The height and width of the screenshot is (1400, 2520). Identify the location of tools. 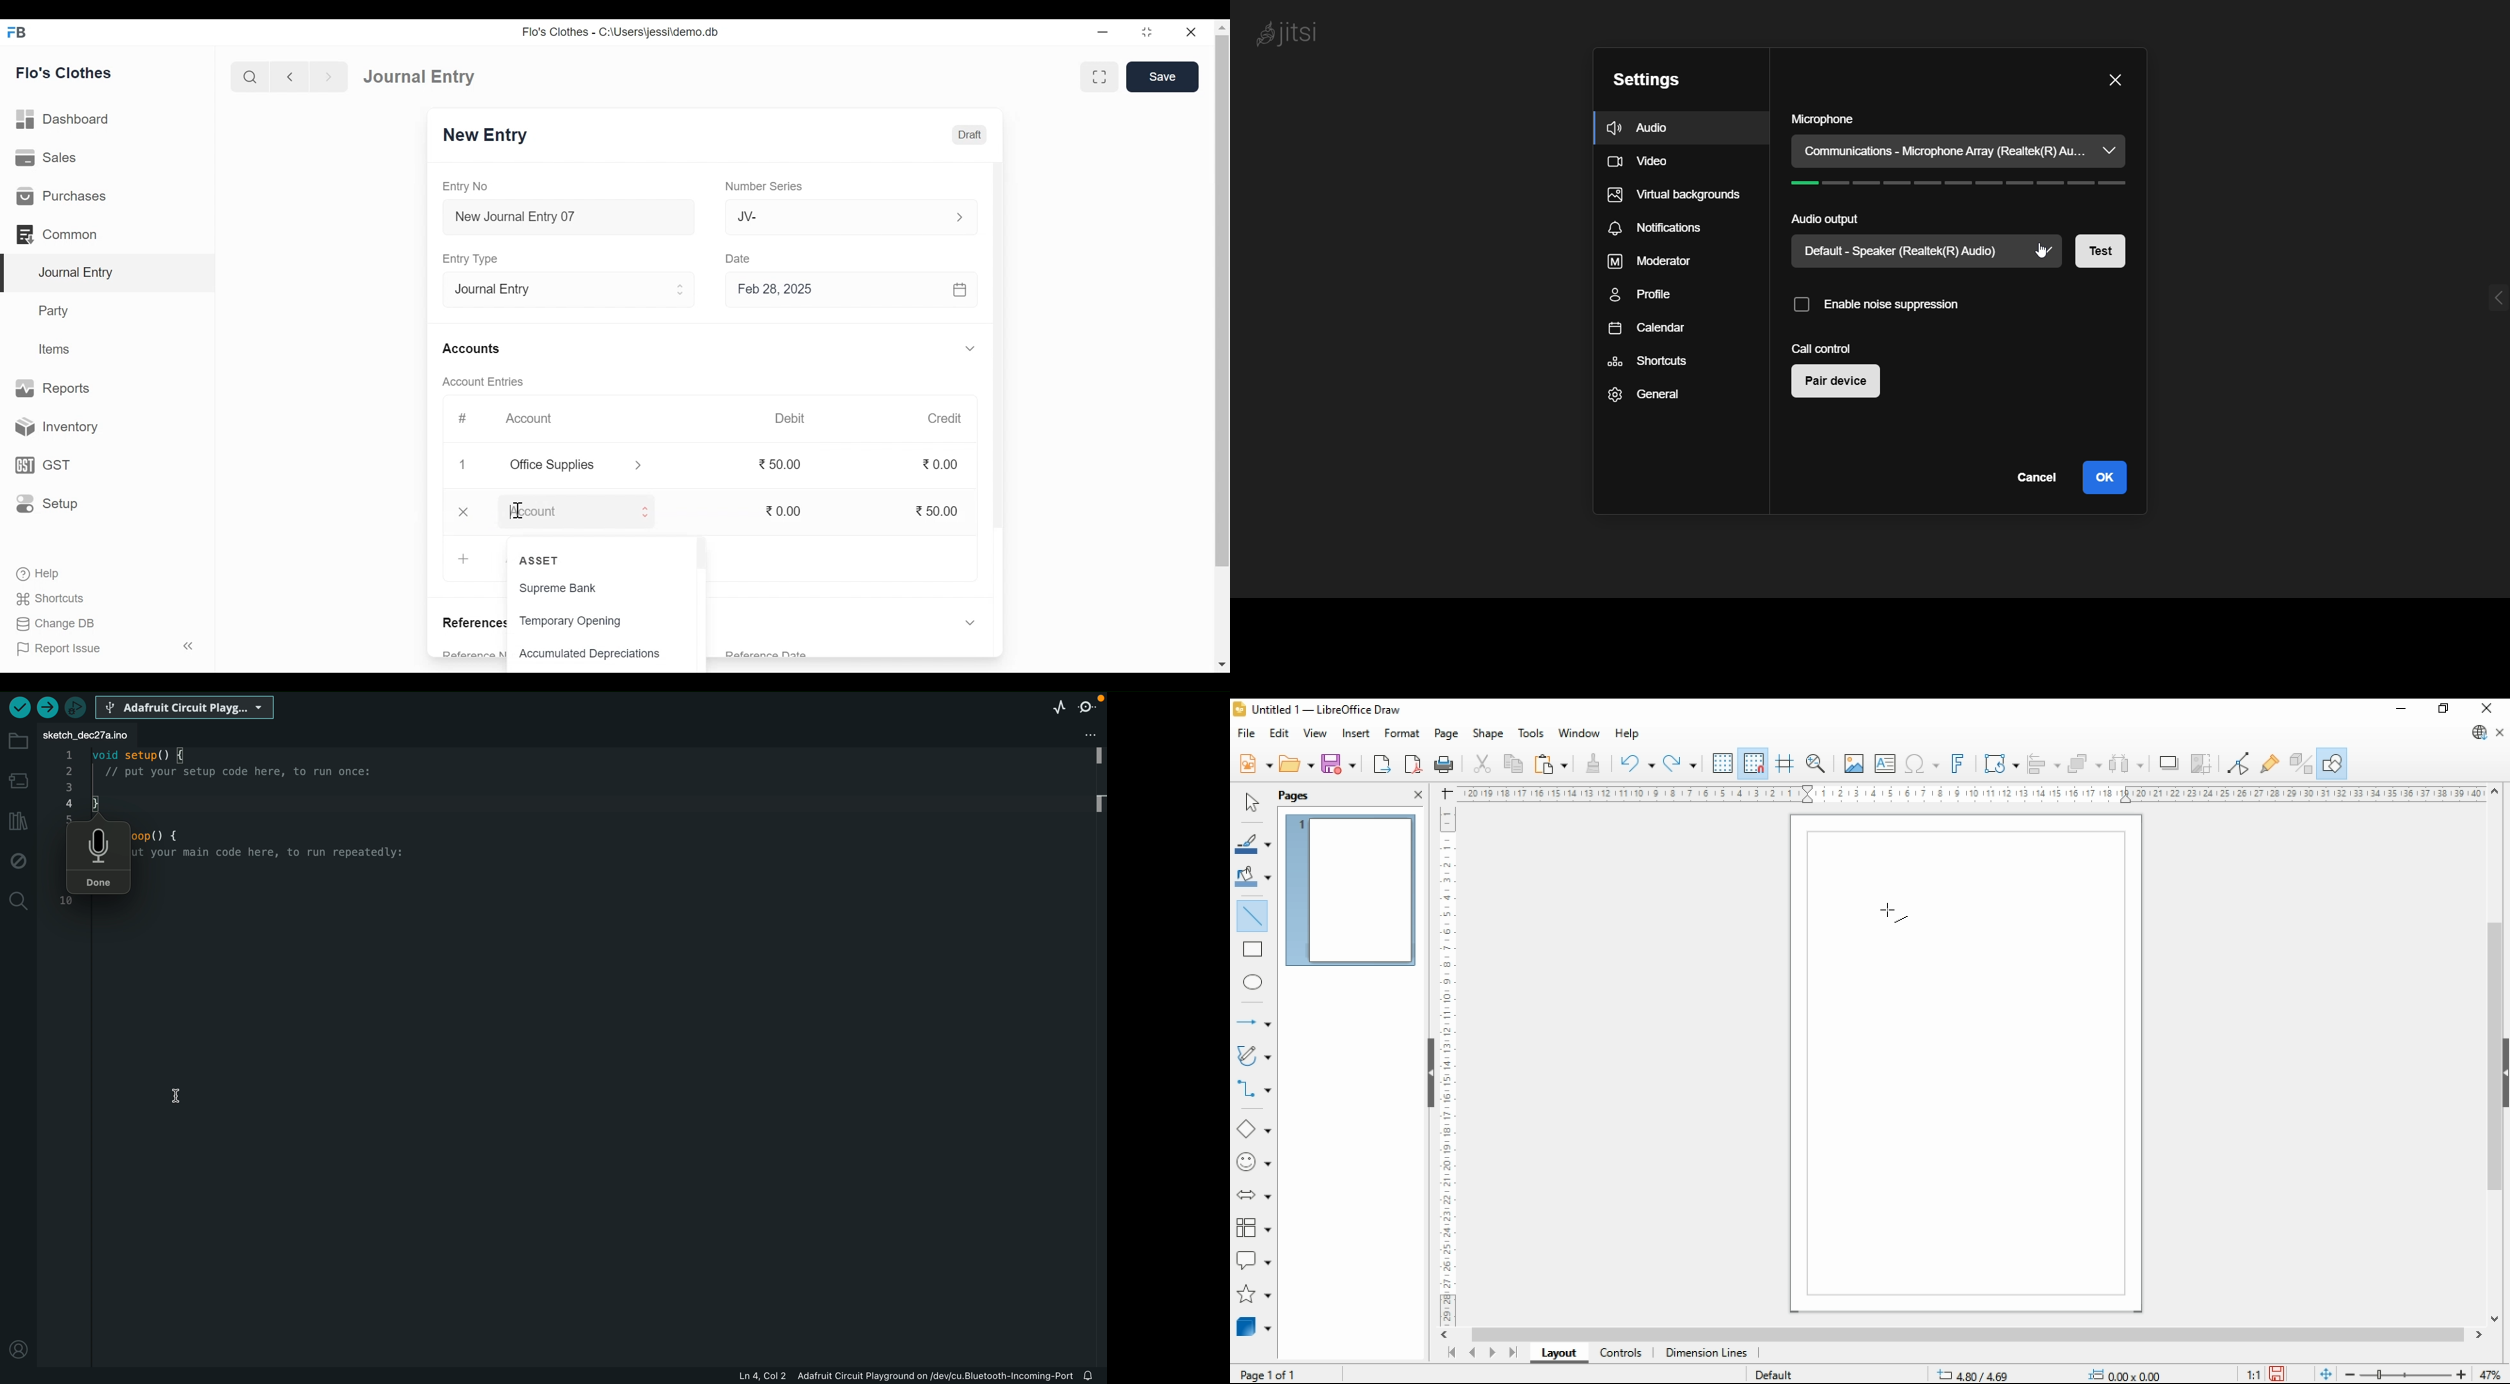
(1532, 734).